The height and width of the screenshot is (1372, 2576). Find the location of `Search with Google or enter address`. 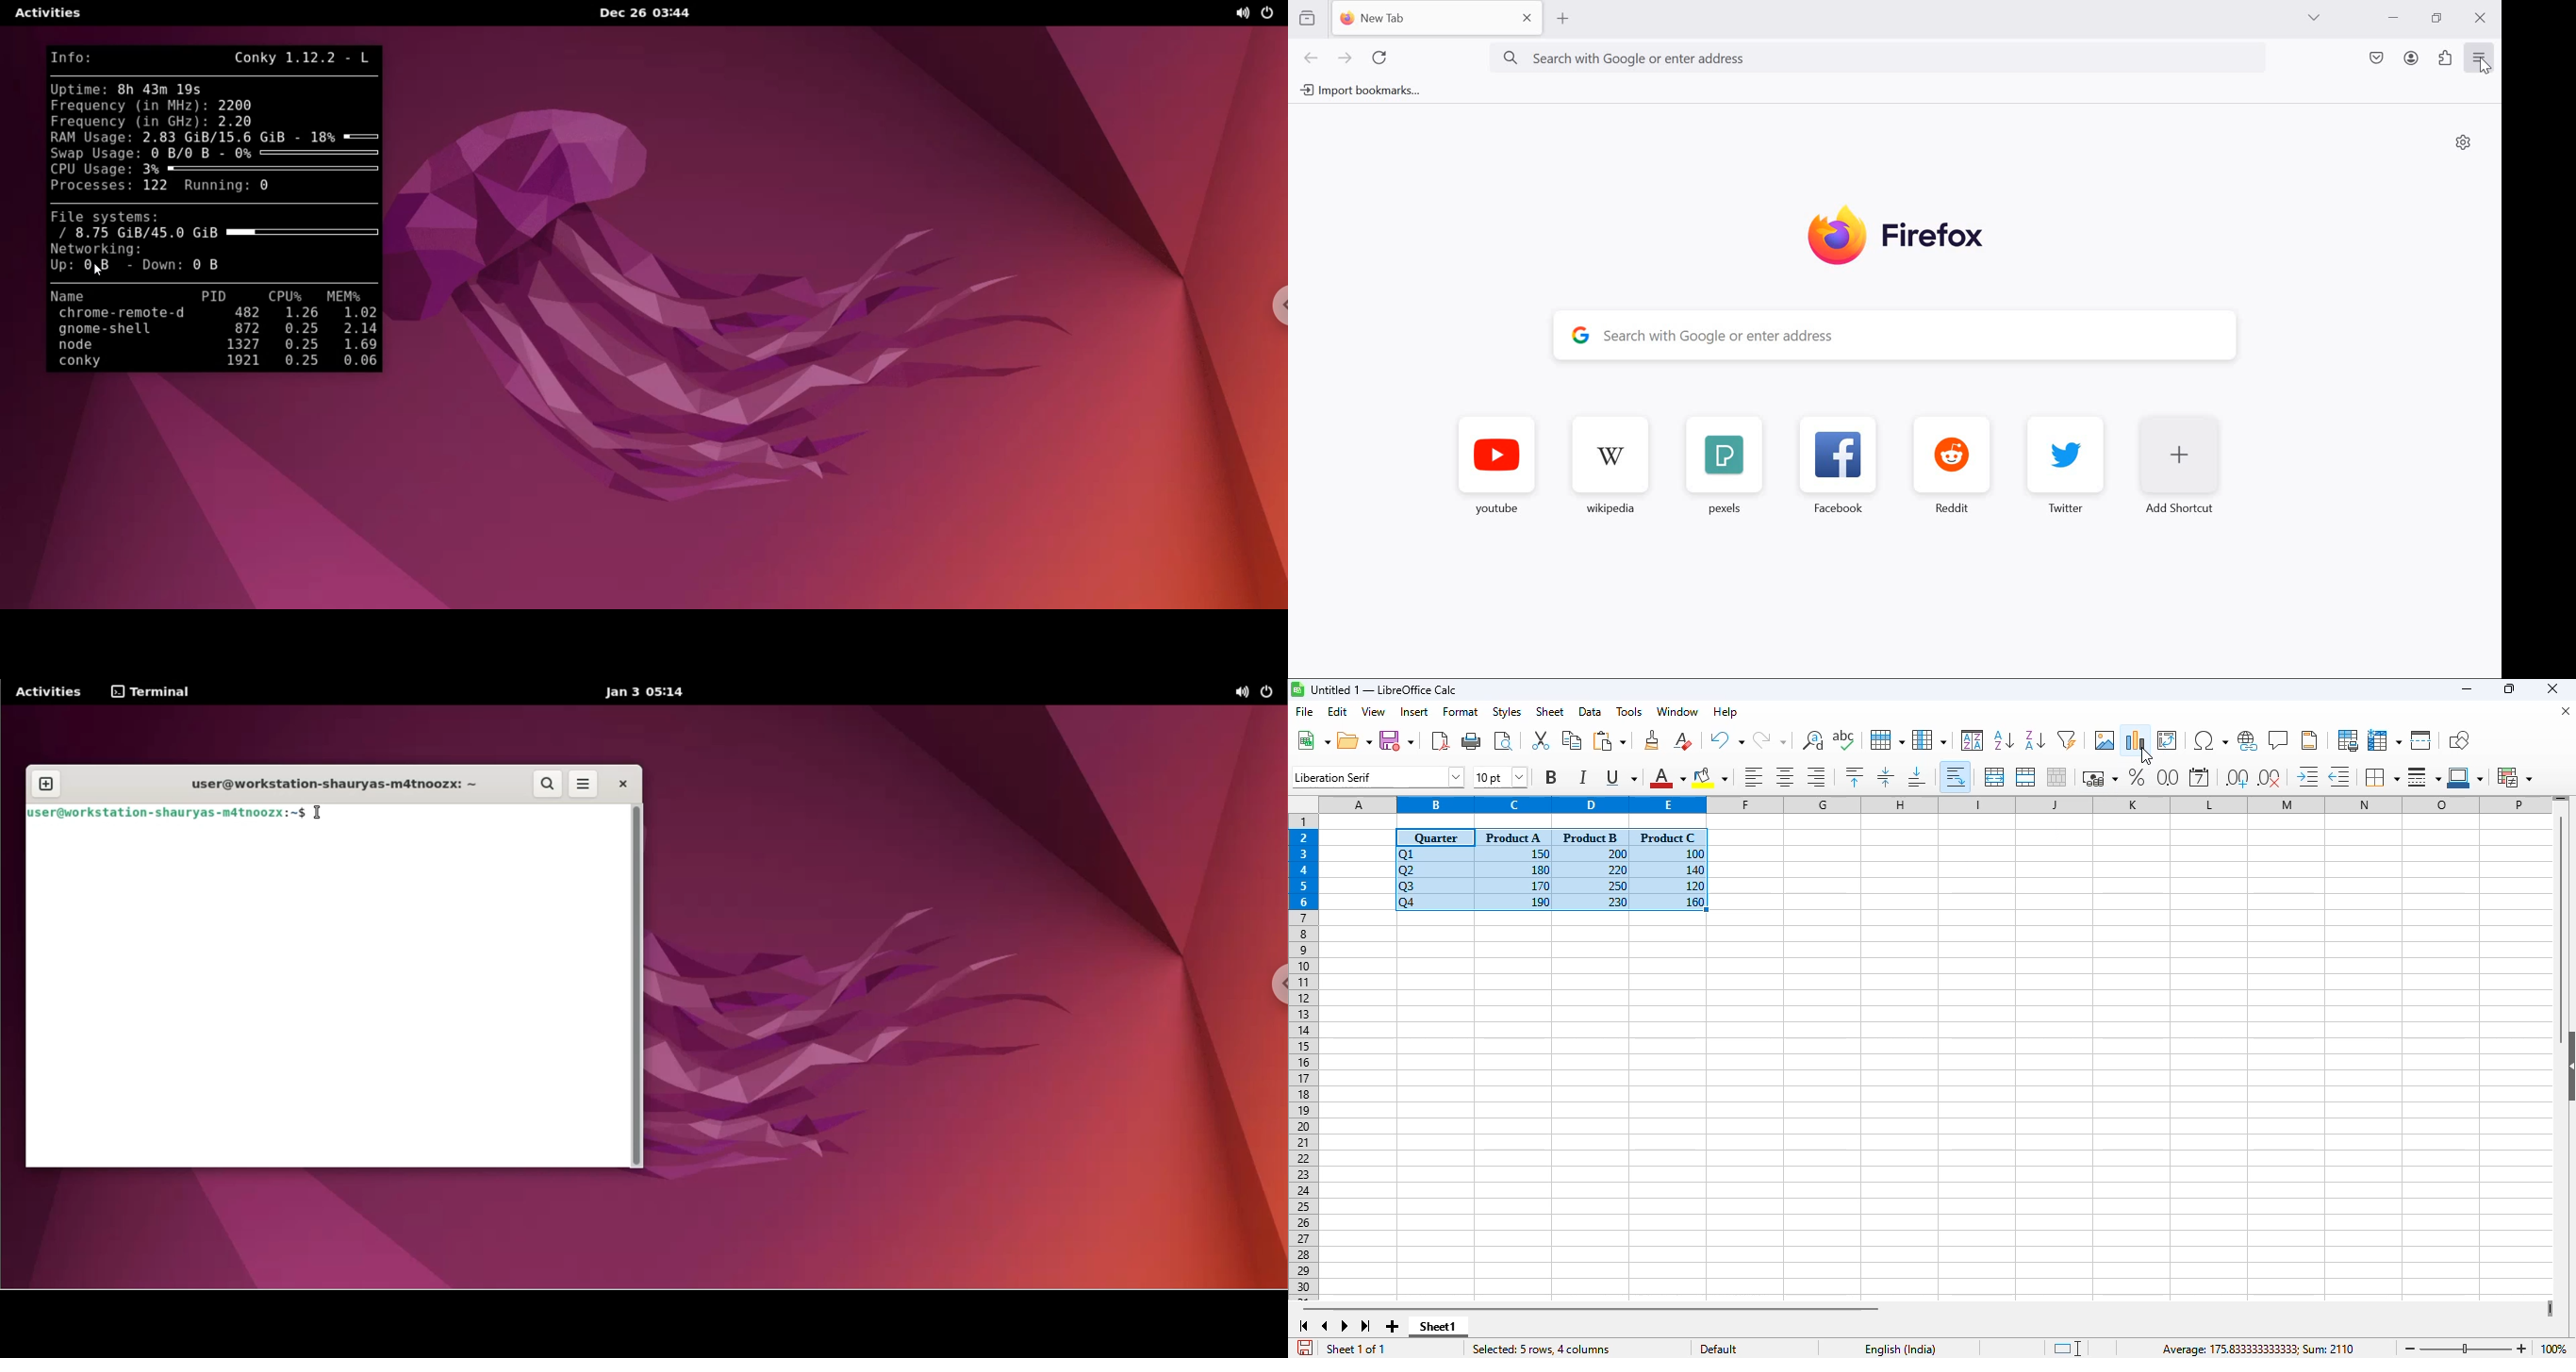

Search with Google or enter address is located at coordinates (1876, 56).